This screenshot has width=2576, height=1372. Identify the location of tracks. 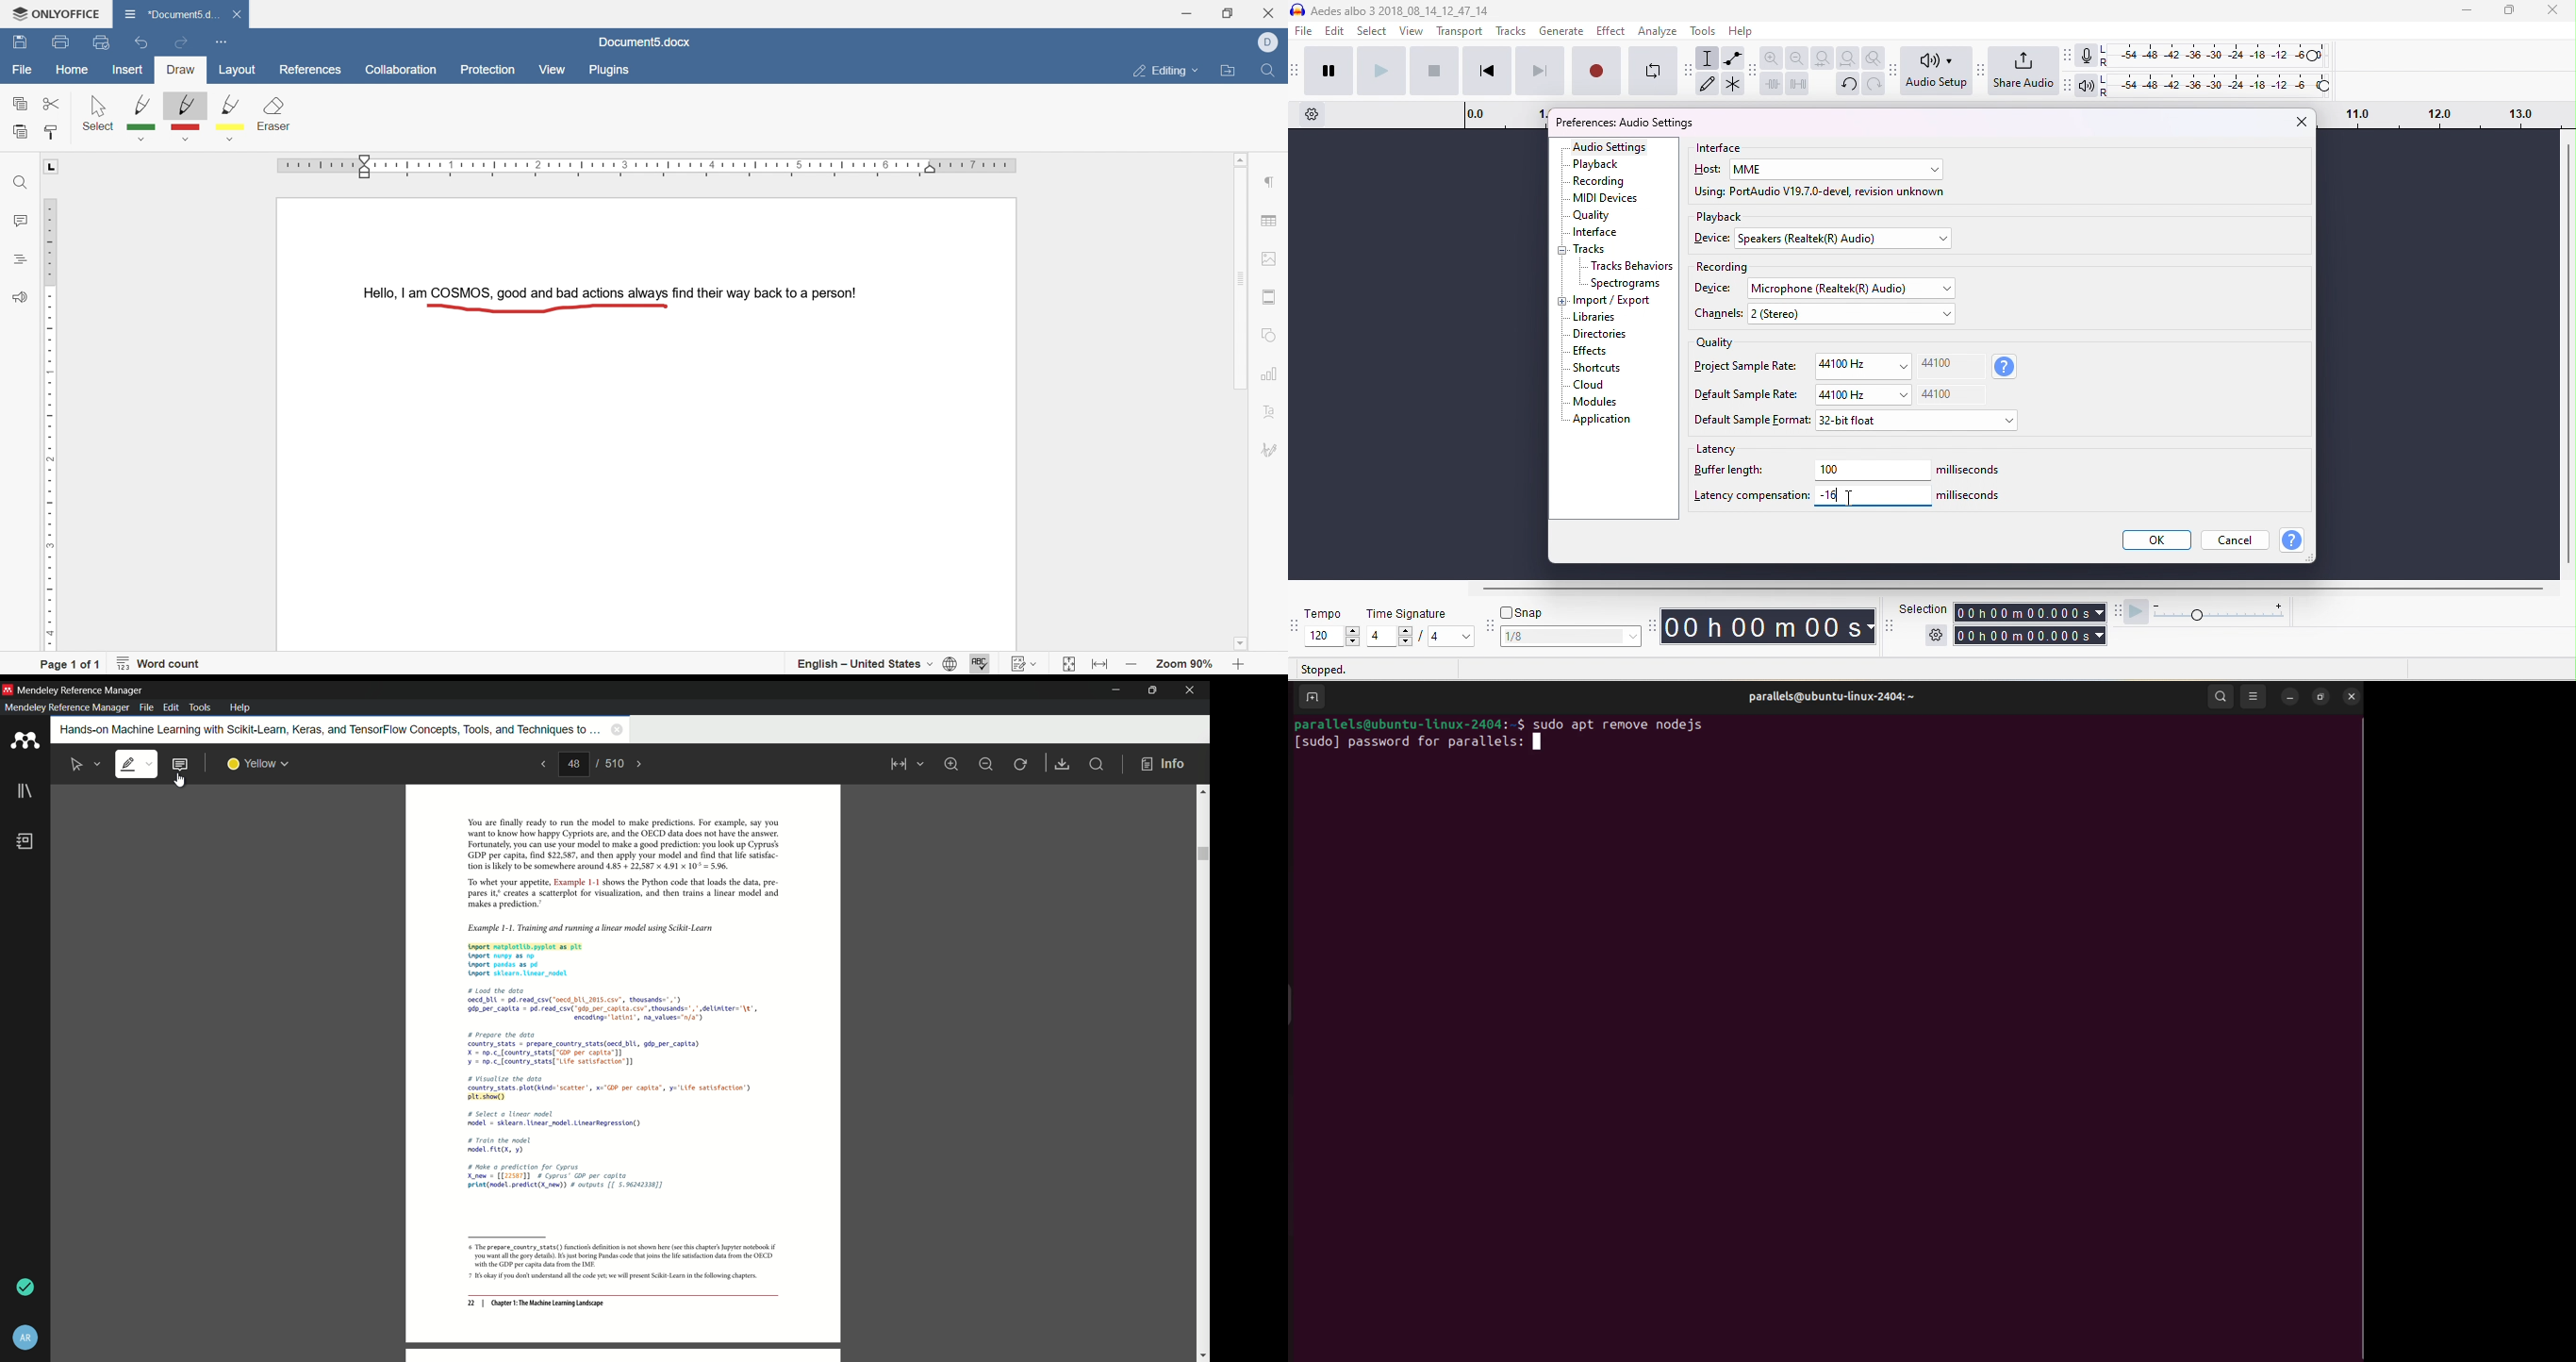
(1590, 250).